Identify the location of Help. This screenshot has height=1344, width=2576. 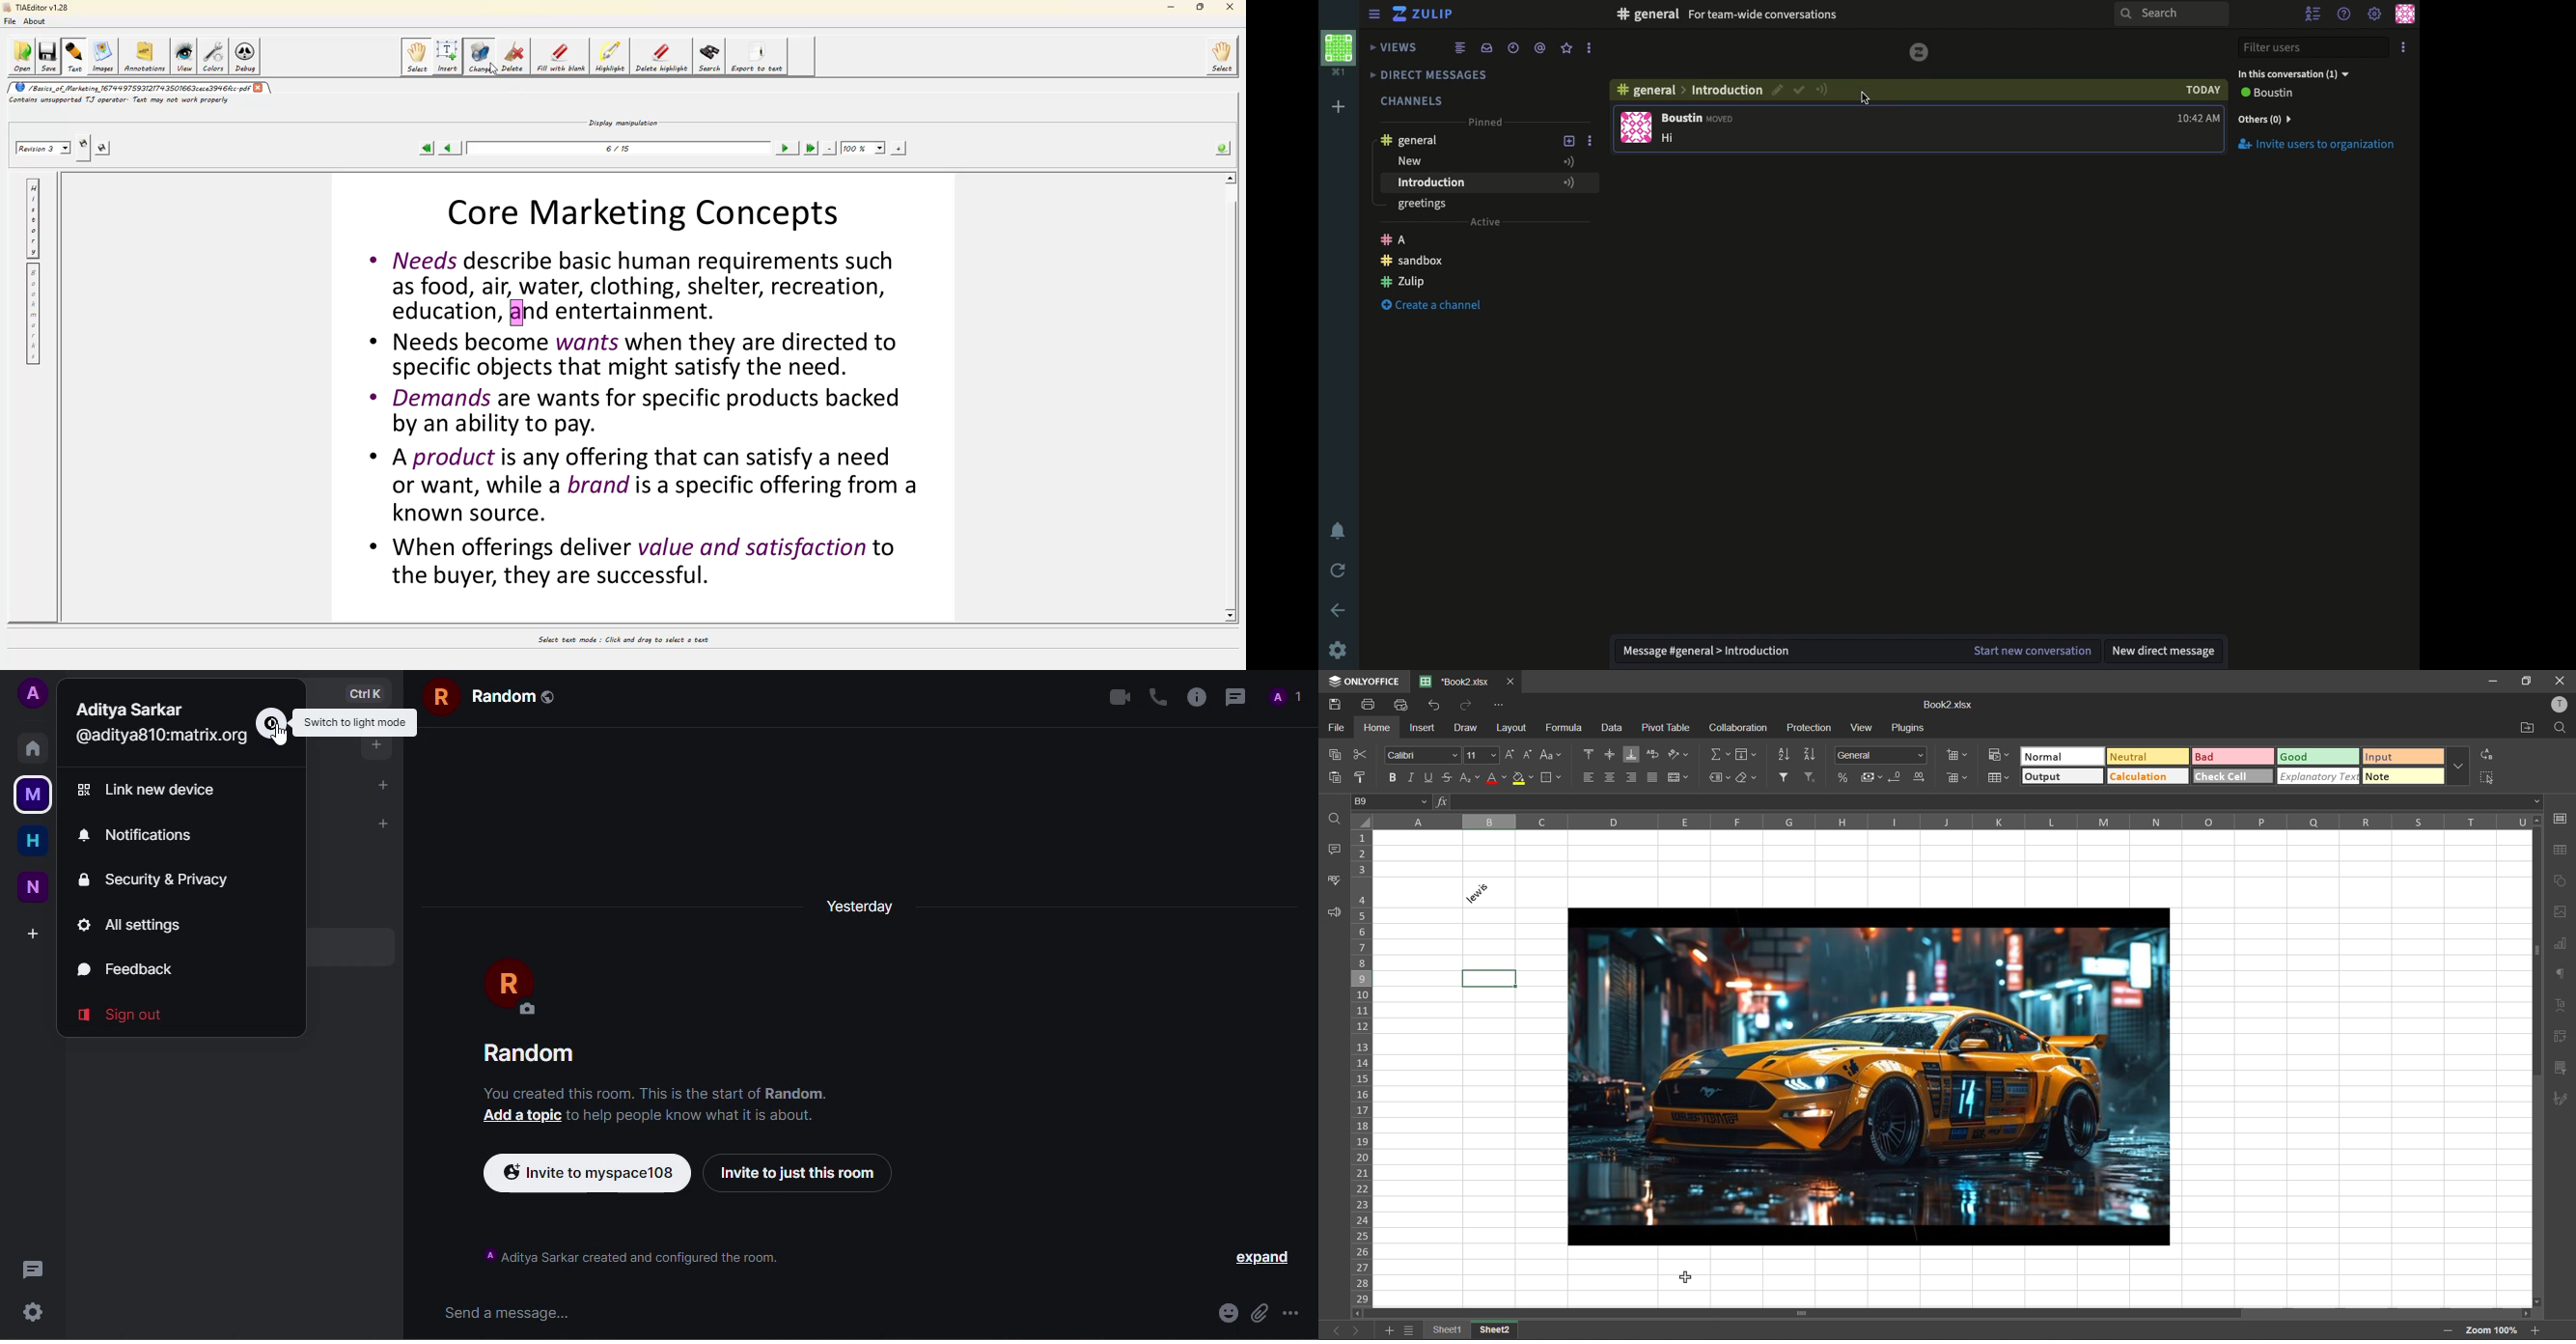
(2346, 15).